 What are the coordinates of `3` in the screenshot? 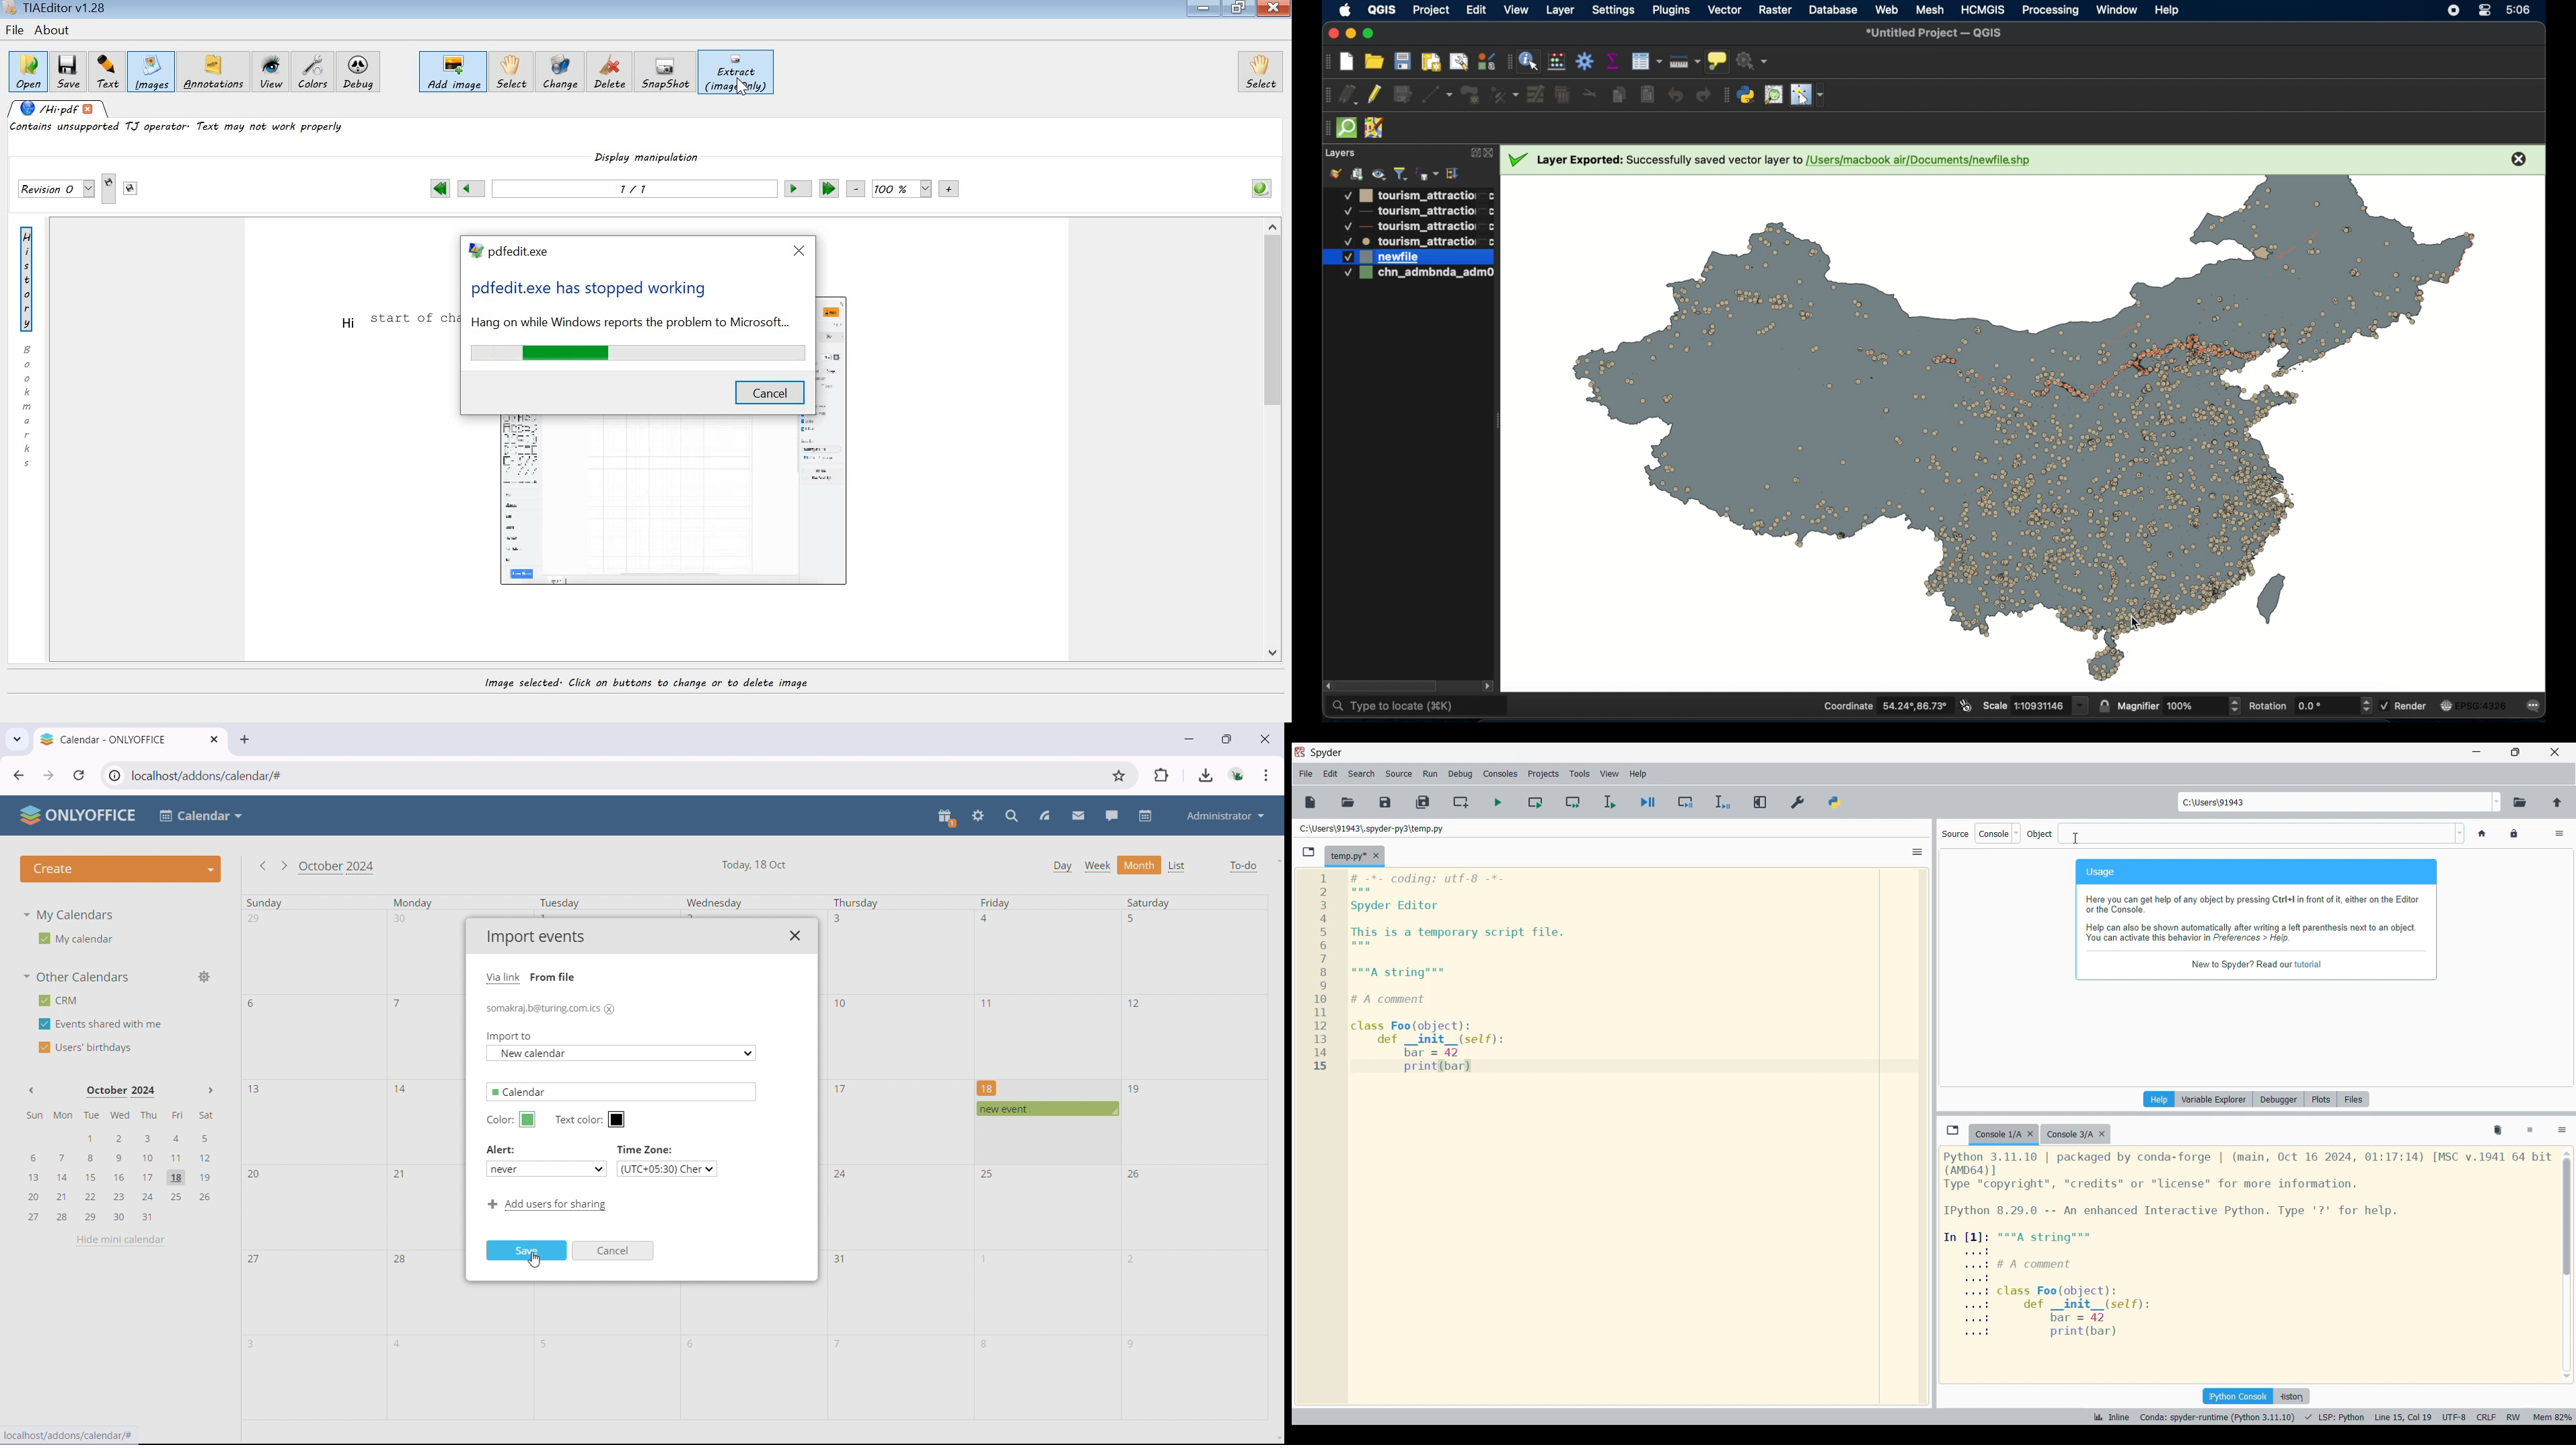 It's located at (838, 918).